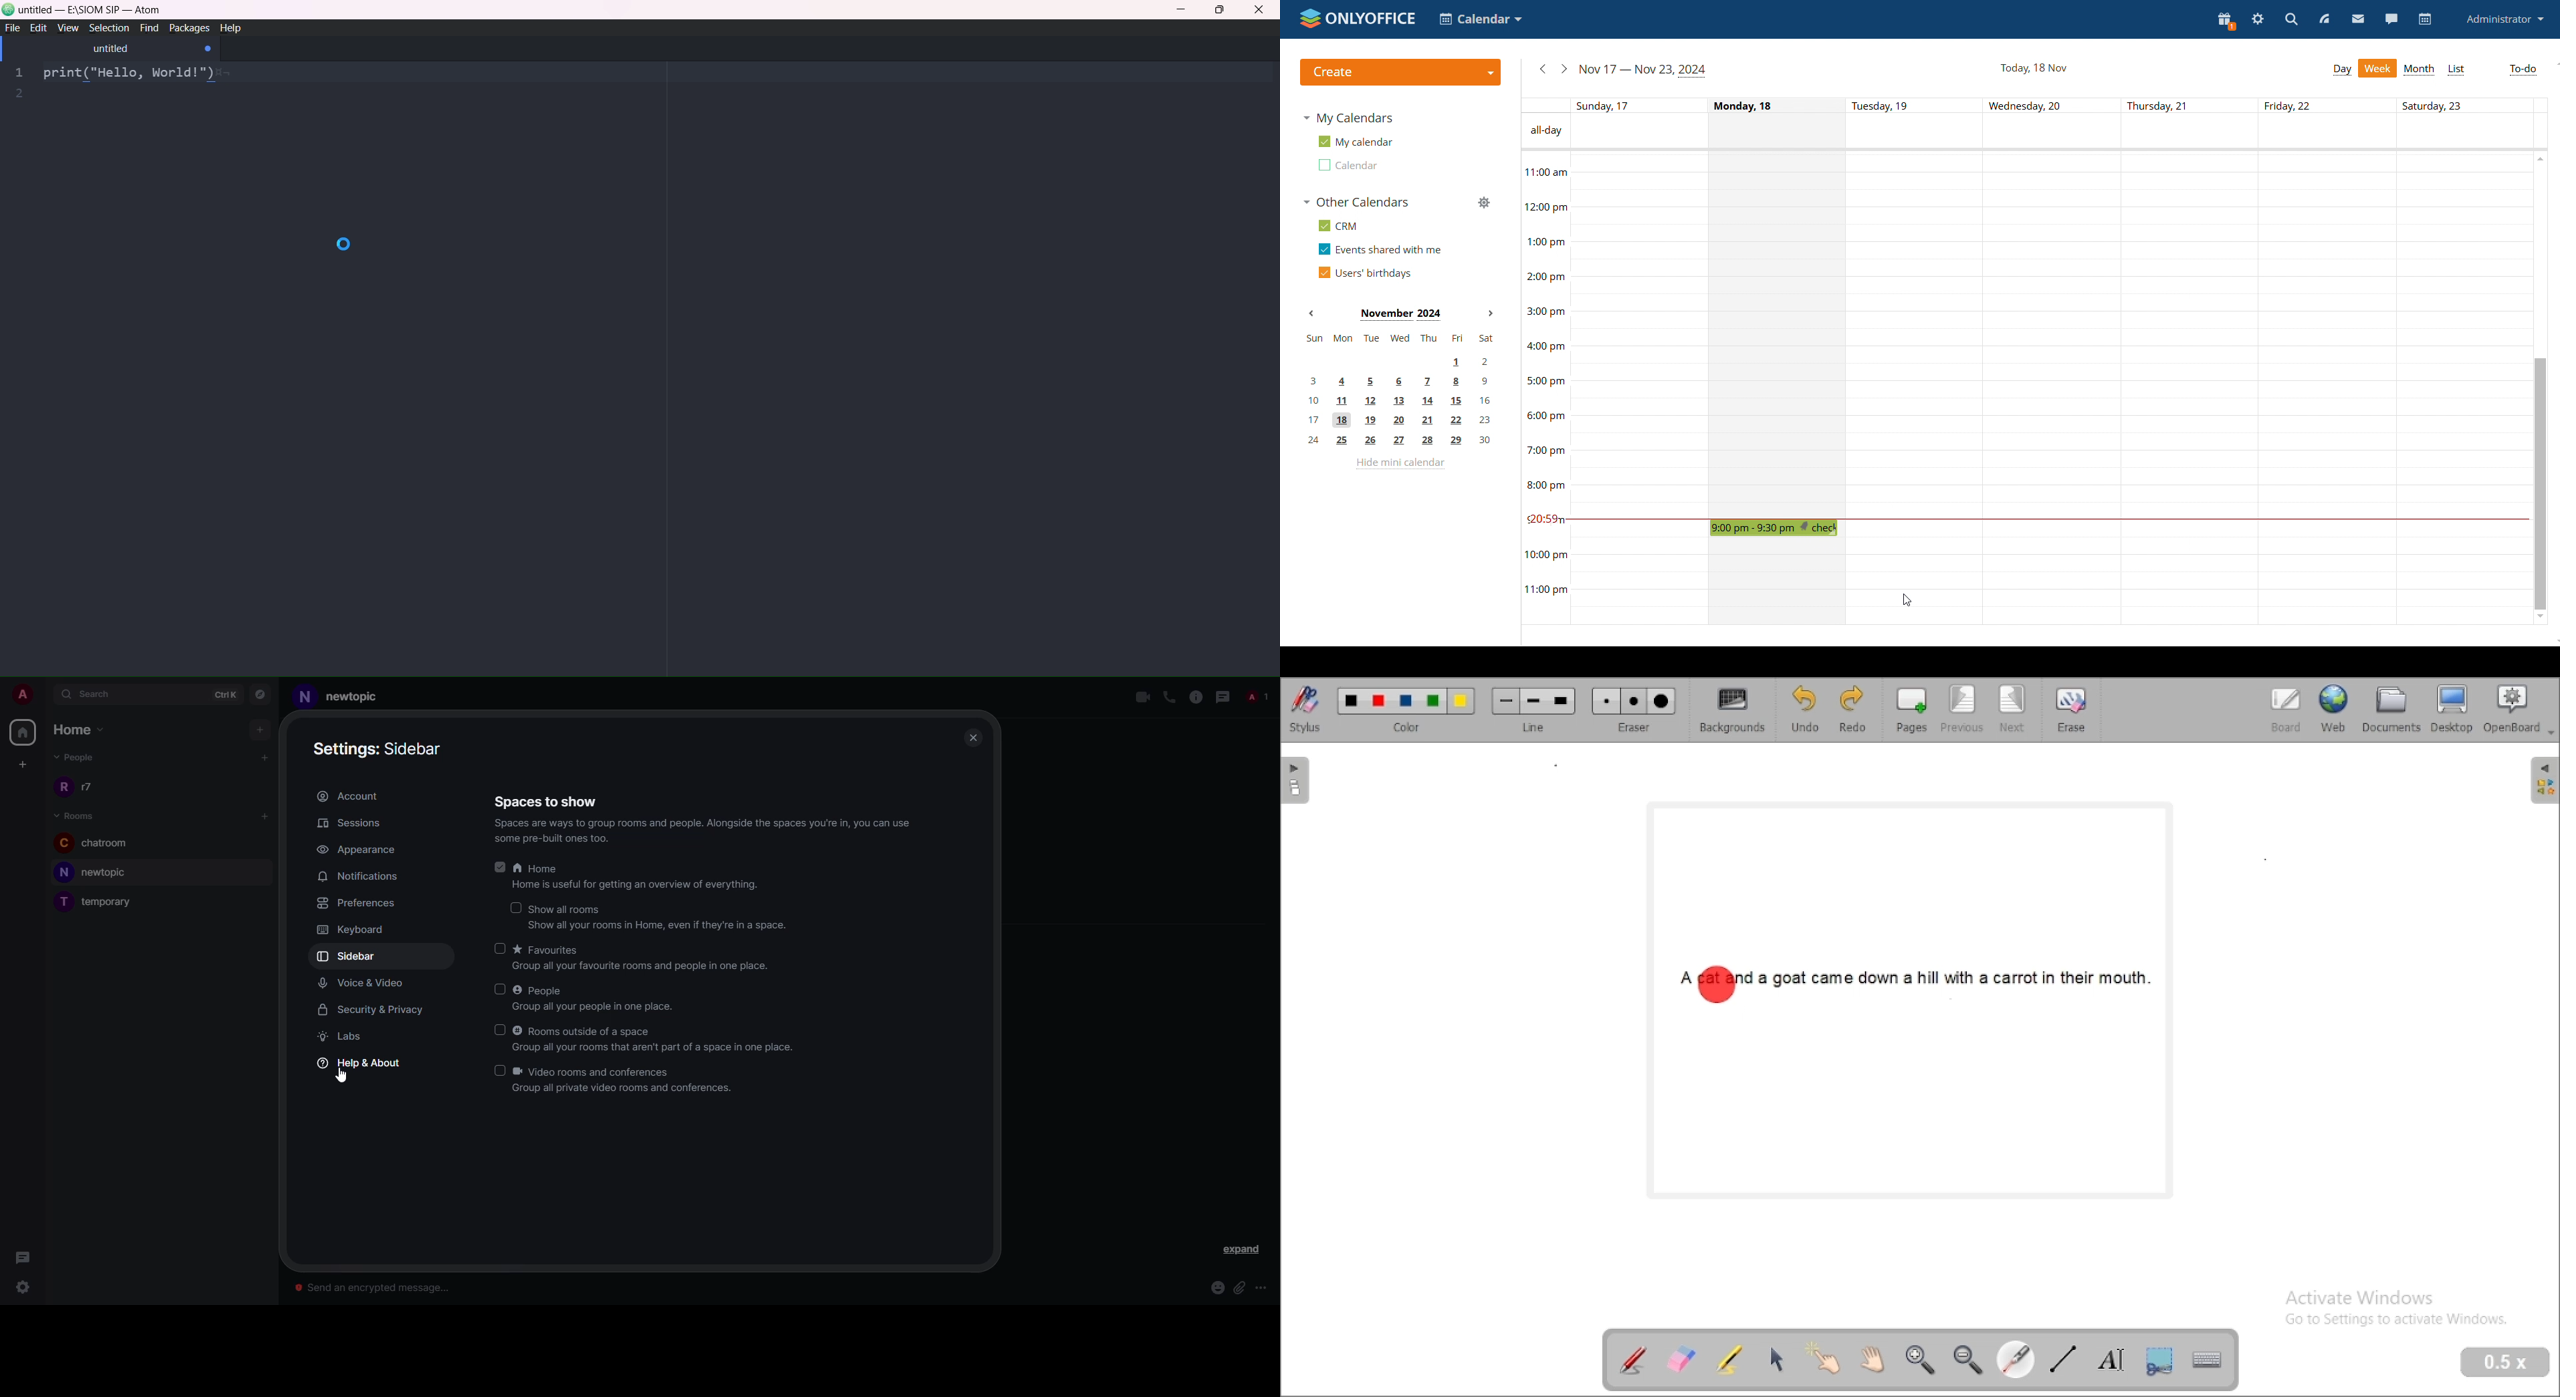  What do you see at coordinates (496, 1070) in the screenshot?
I see `select` at bounding box center [496, 1070].